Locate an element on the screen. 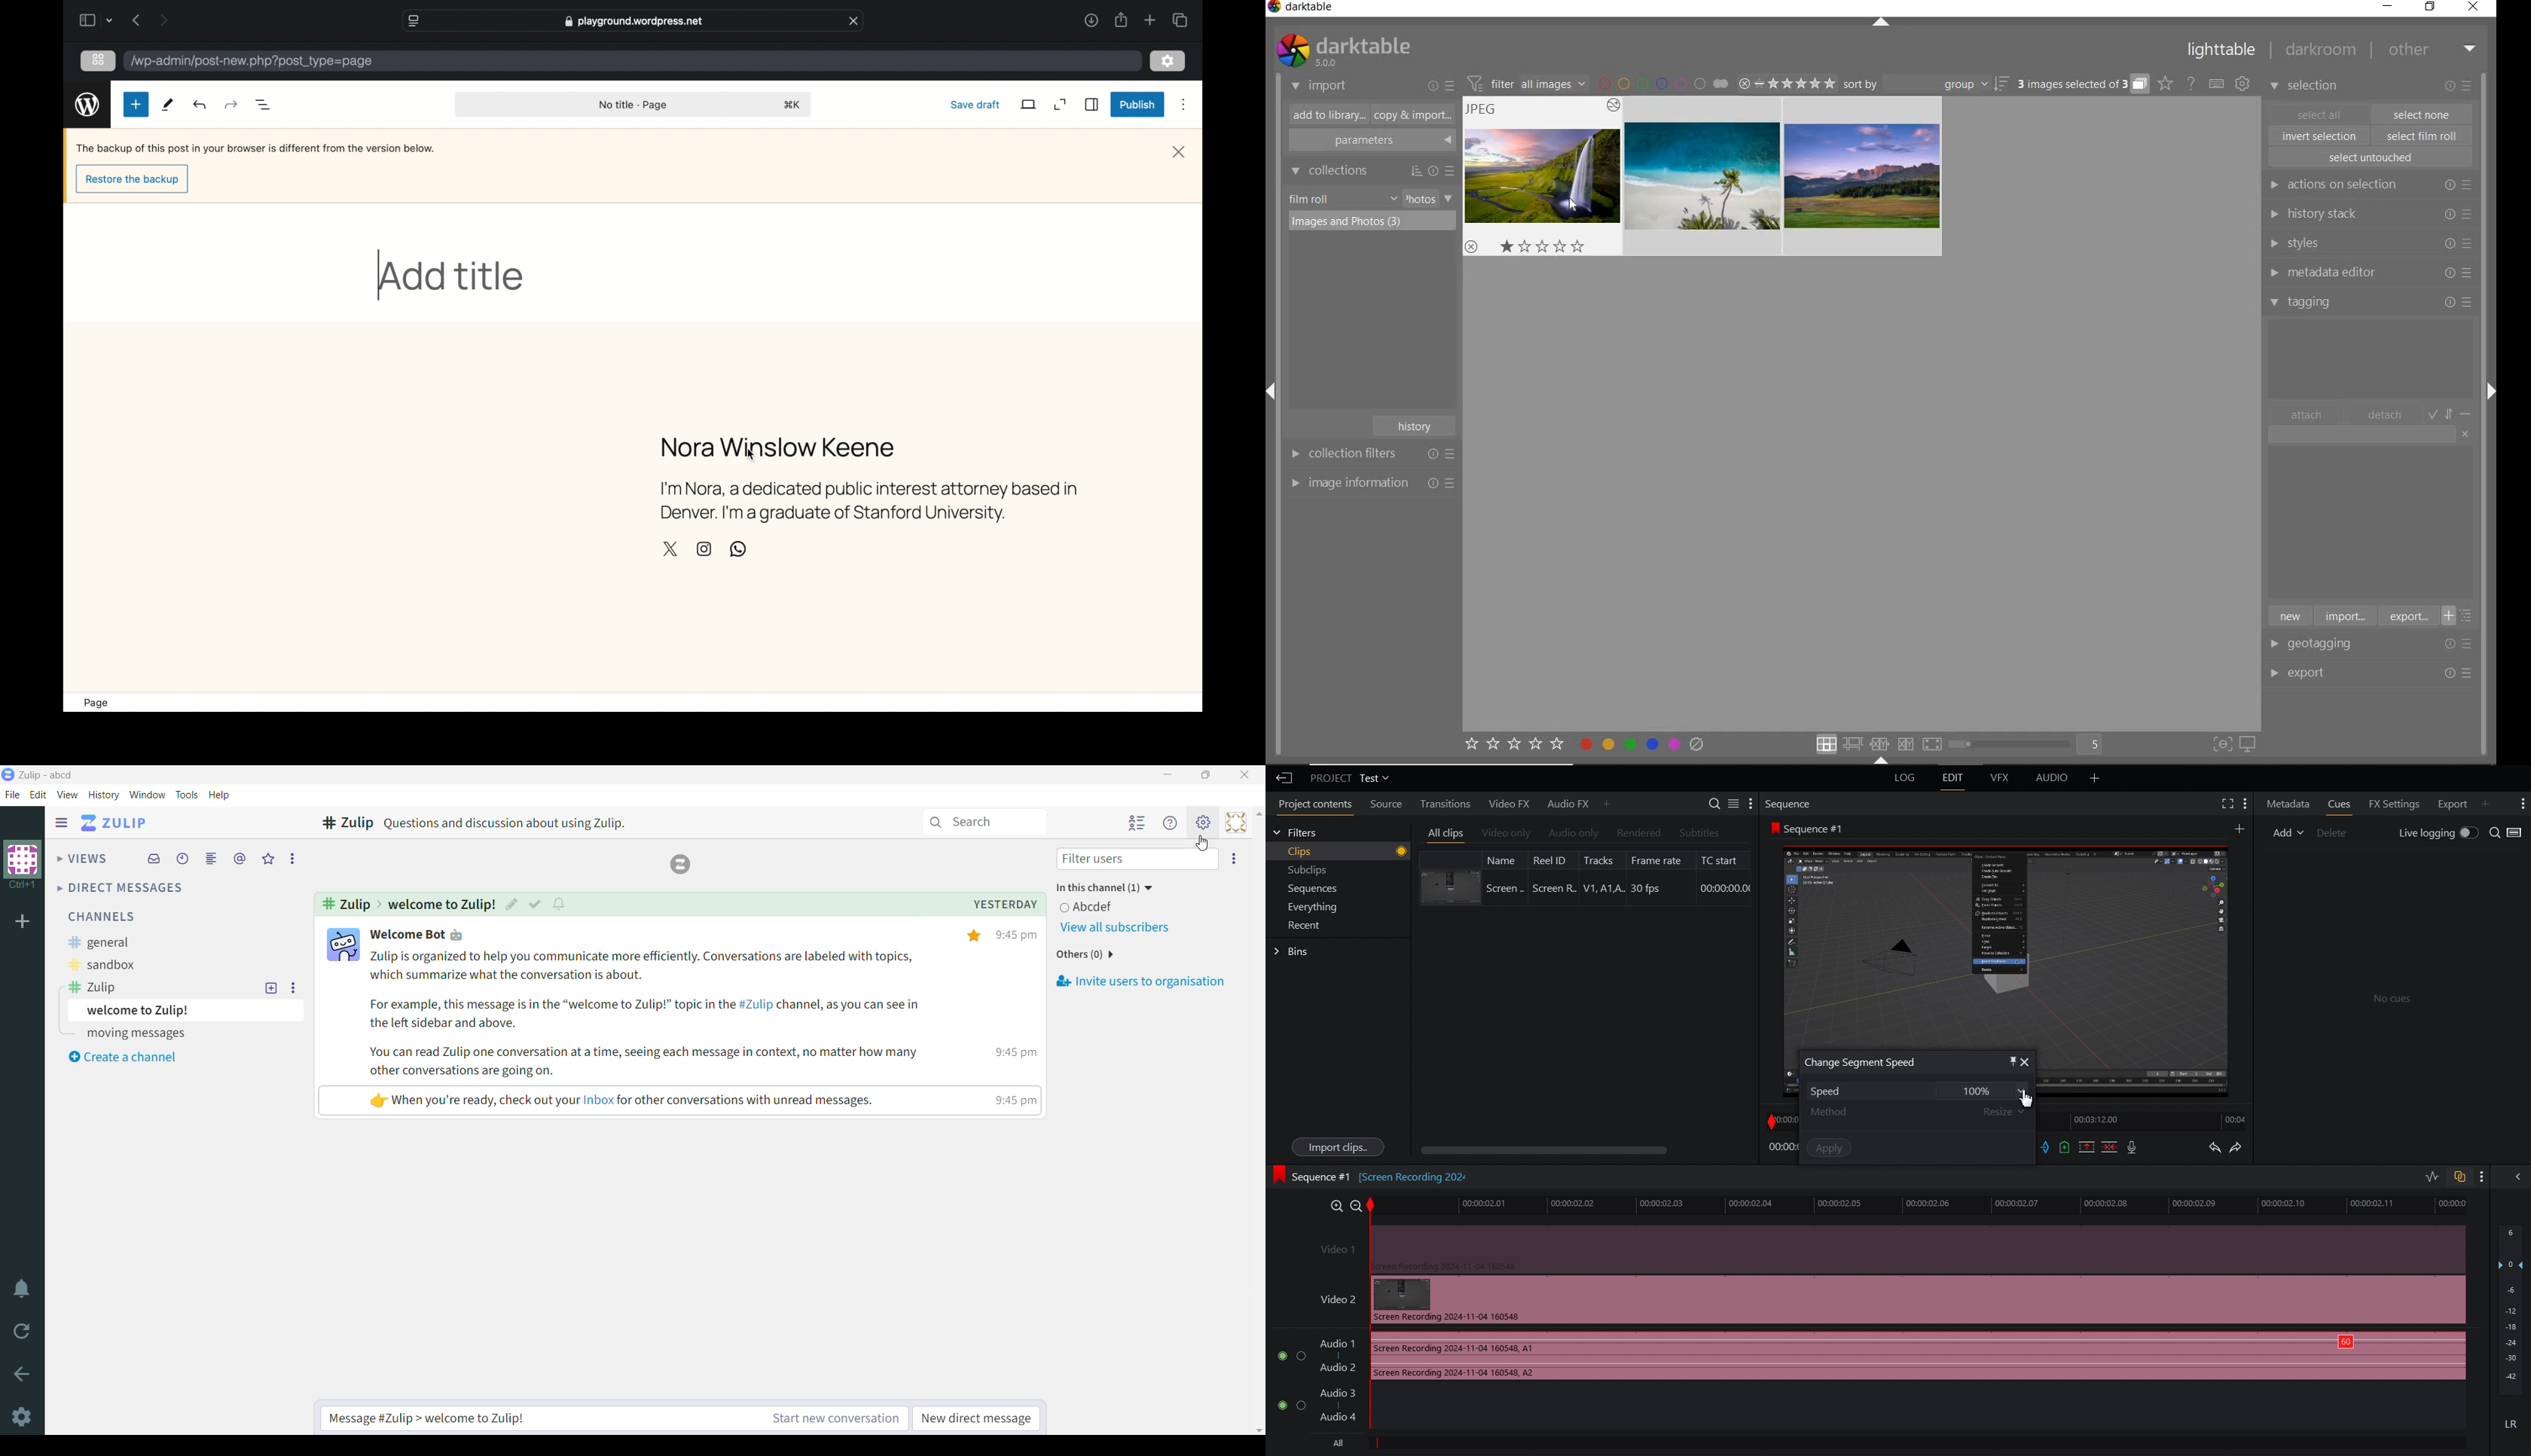 This screenshot has width=2548, height=1456. whatsapp is located at coordinates (738, 550).